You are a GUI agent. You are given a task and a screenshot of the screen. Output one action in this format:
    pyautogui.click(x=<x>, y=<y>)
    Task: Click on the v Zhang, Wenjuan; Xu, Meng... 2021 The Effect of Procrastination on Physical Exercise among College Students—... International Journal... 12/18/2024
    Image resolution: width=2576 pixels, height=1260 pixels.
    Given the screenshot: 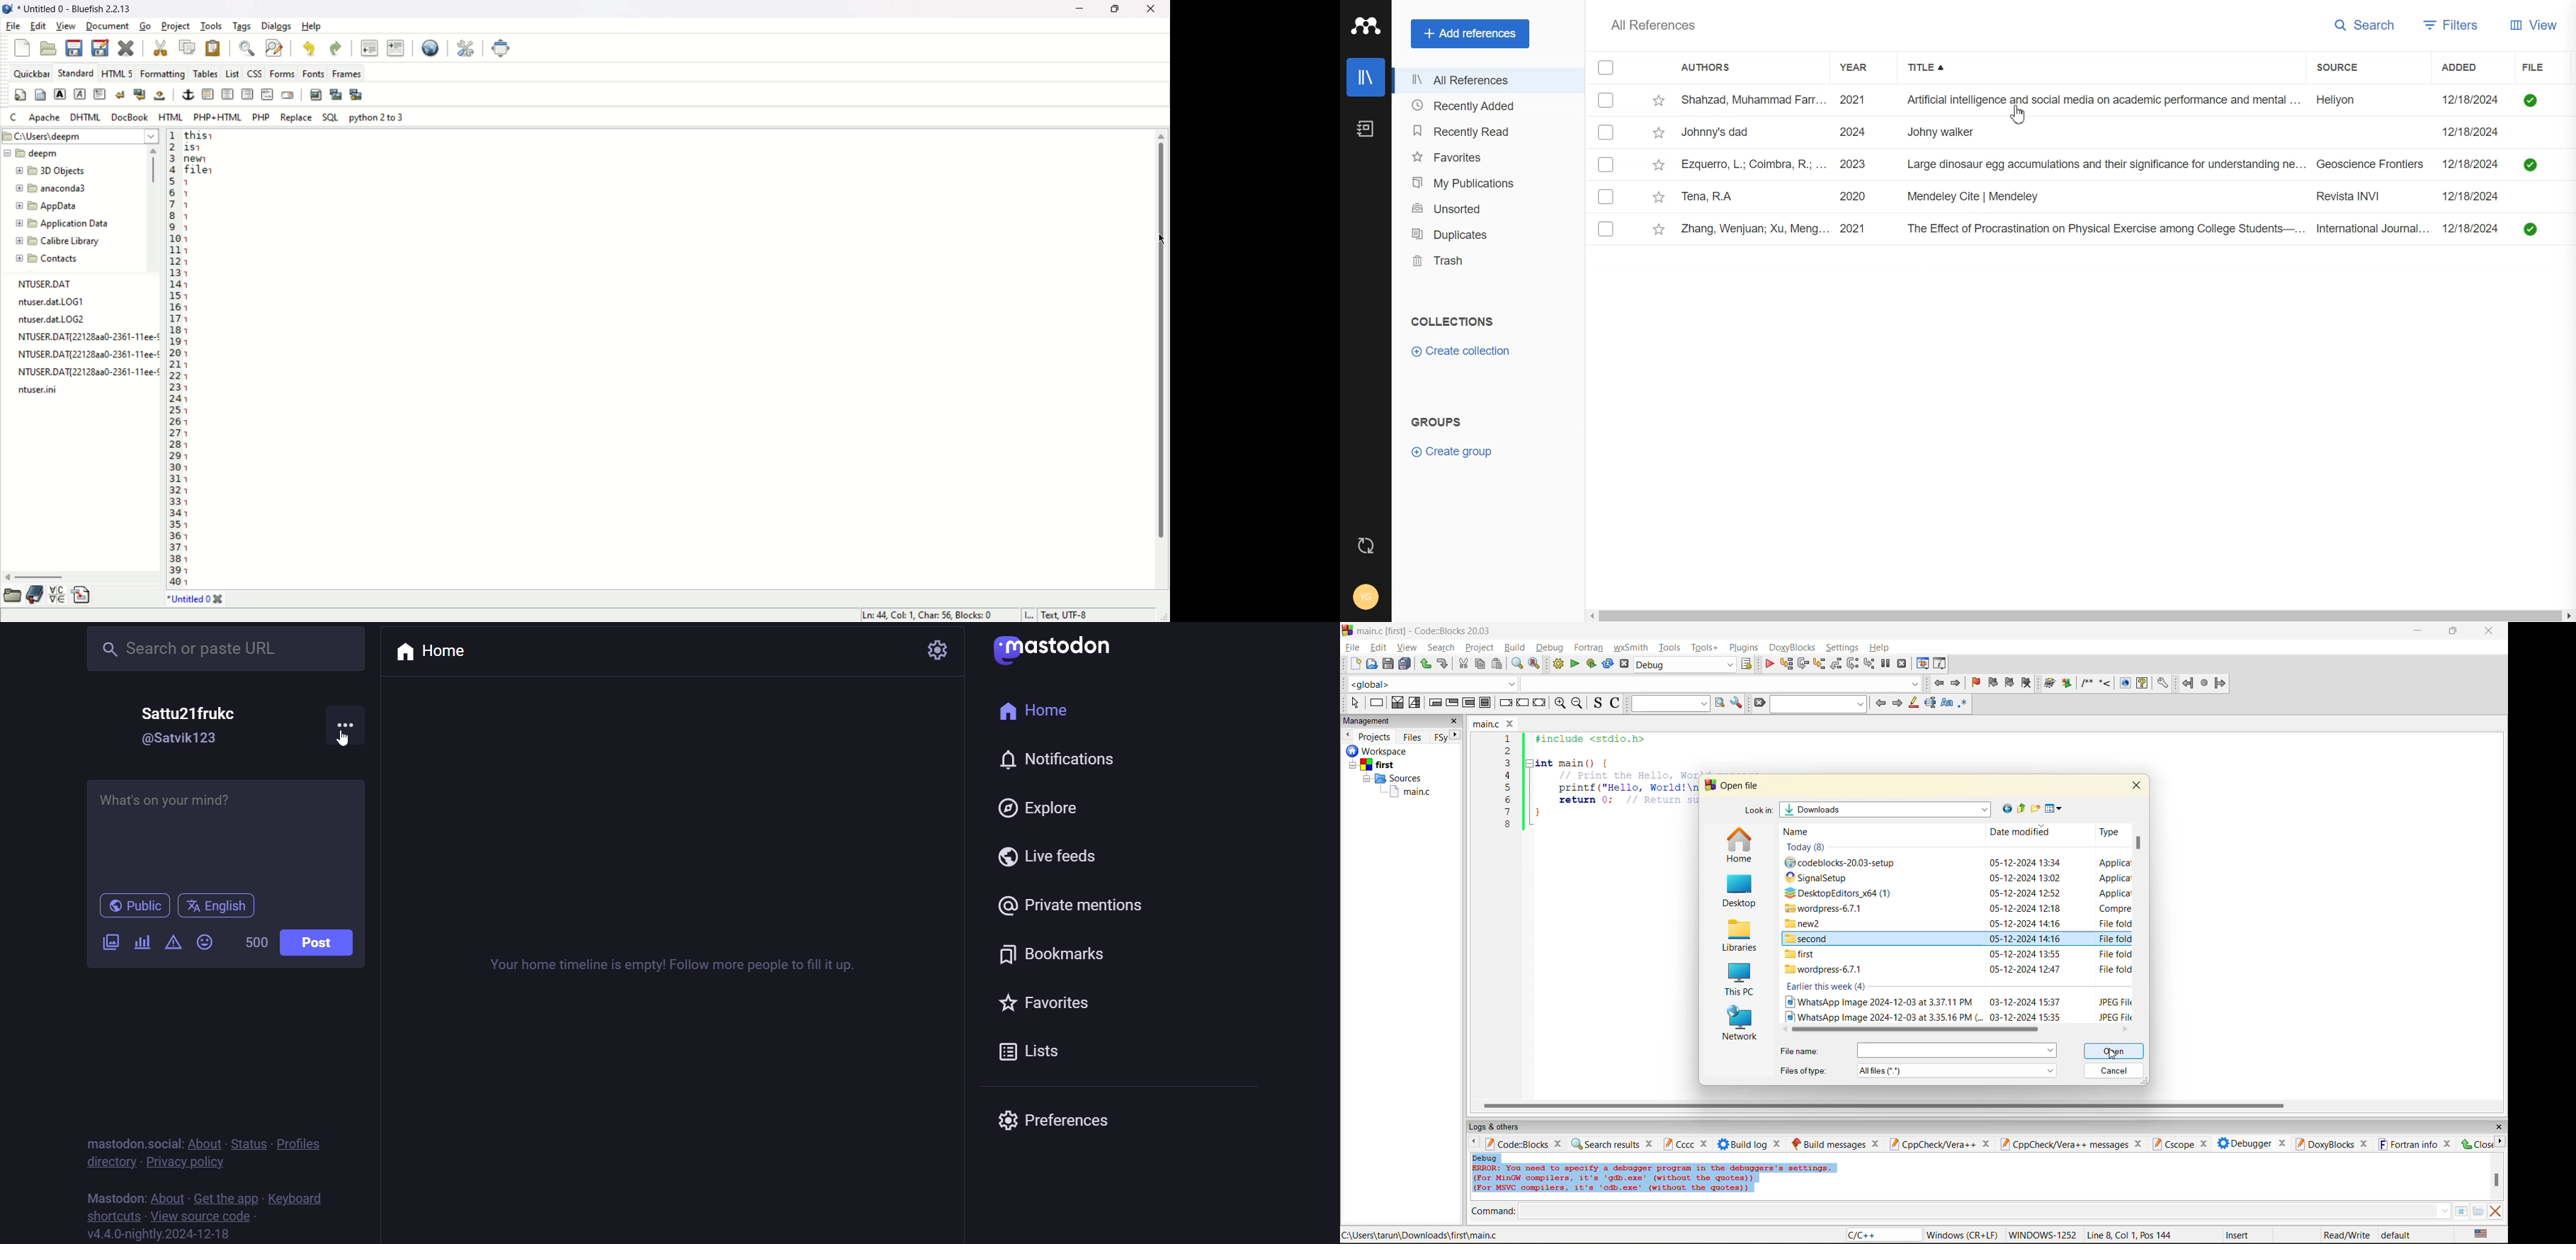 What is the action you would take?
    pyautogui.click(x=2092, y=231)
    